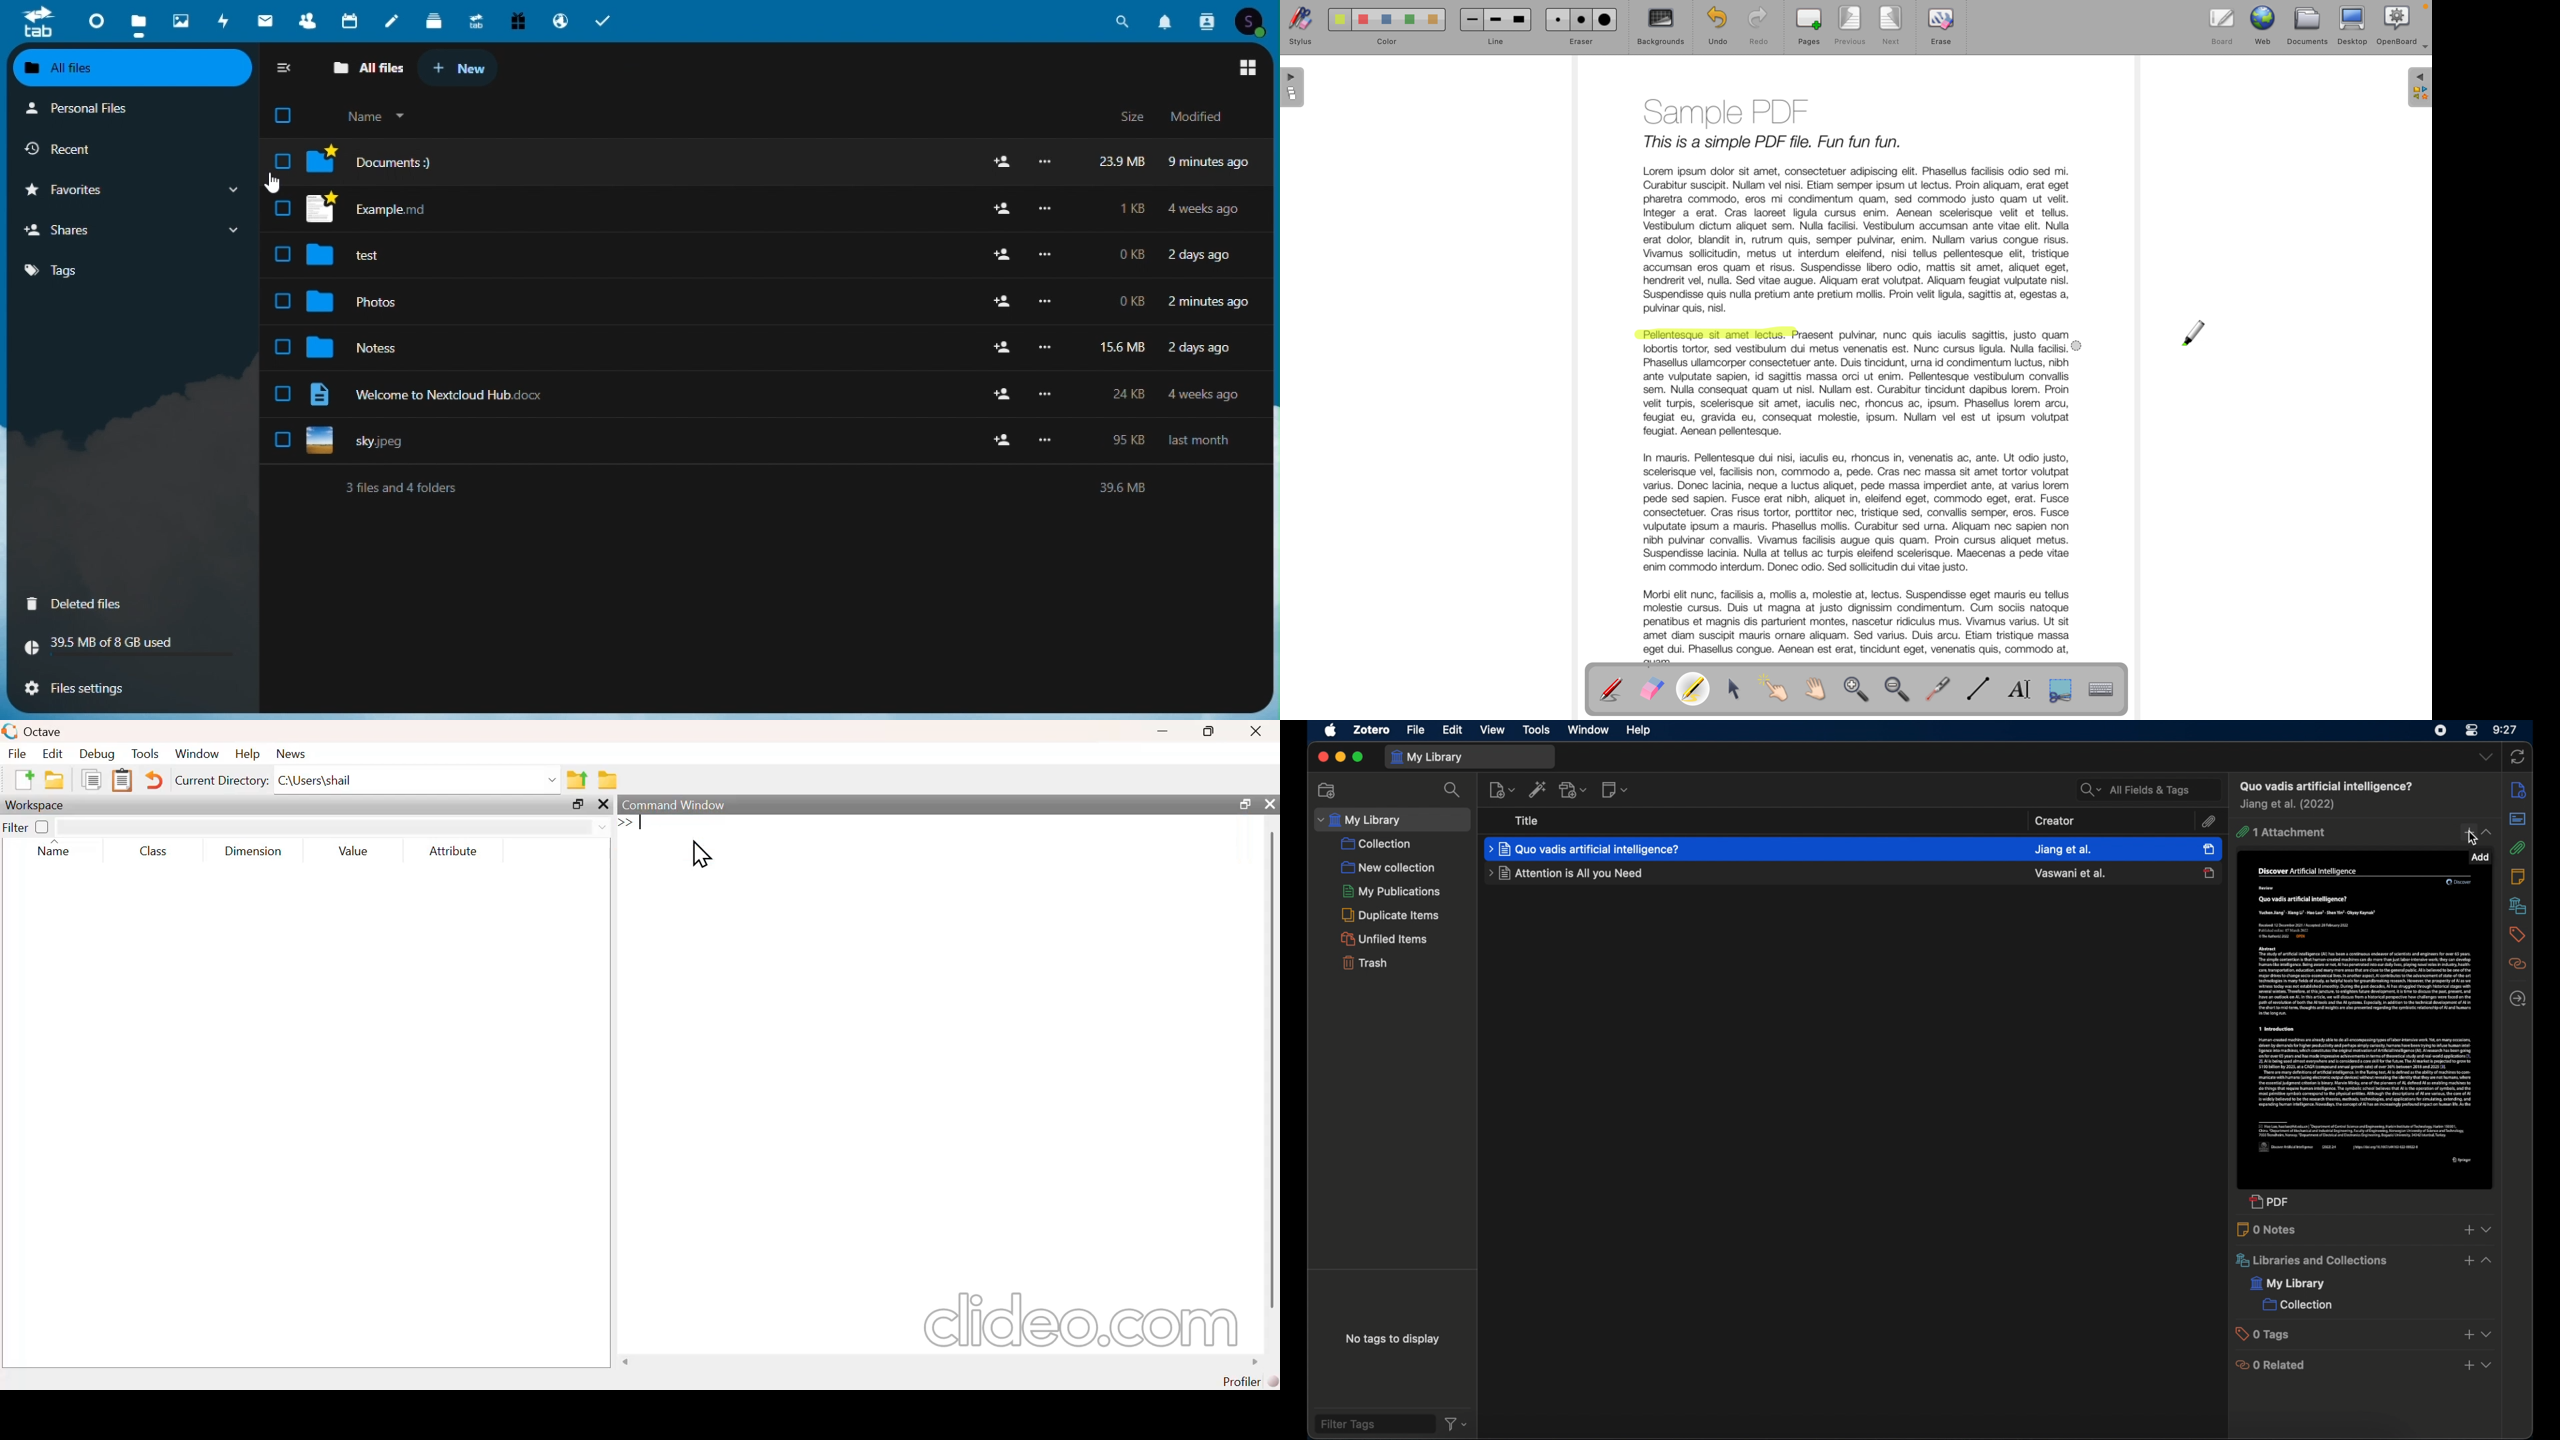 This screenshot has height=1456, width=2576. Describe the element at coordinates (378, 116) in the screenshot. I see `Name ` at that location.